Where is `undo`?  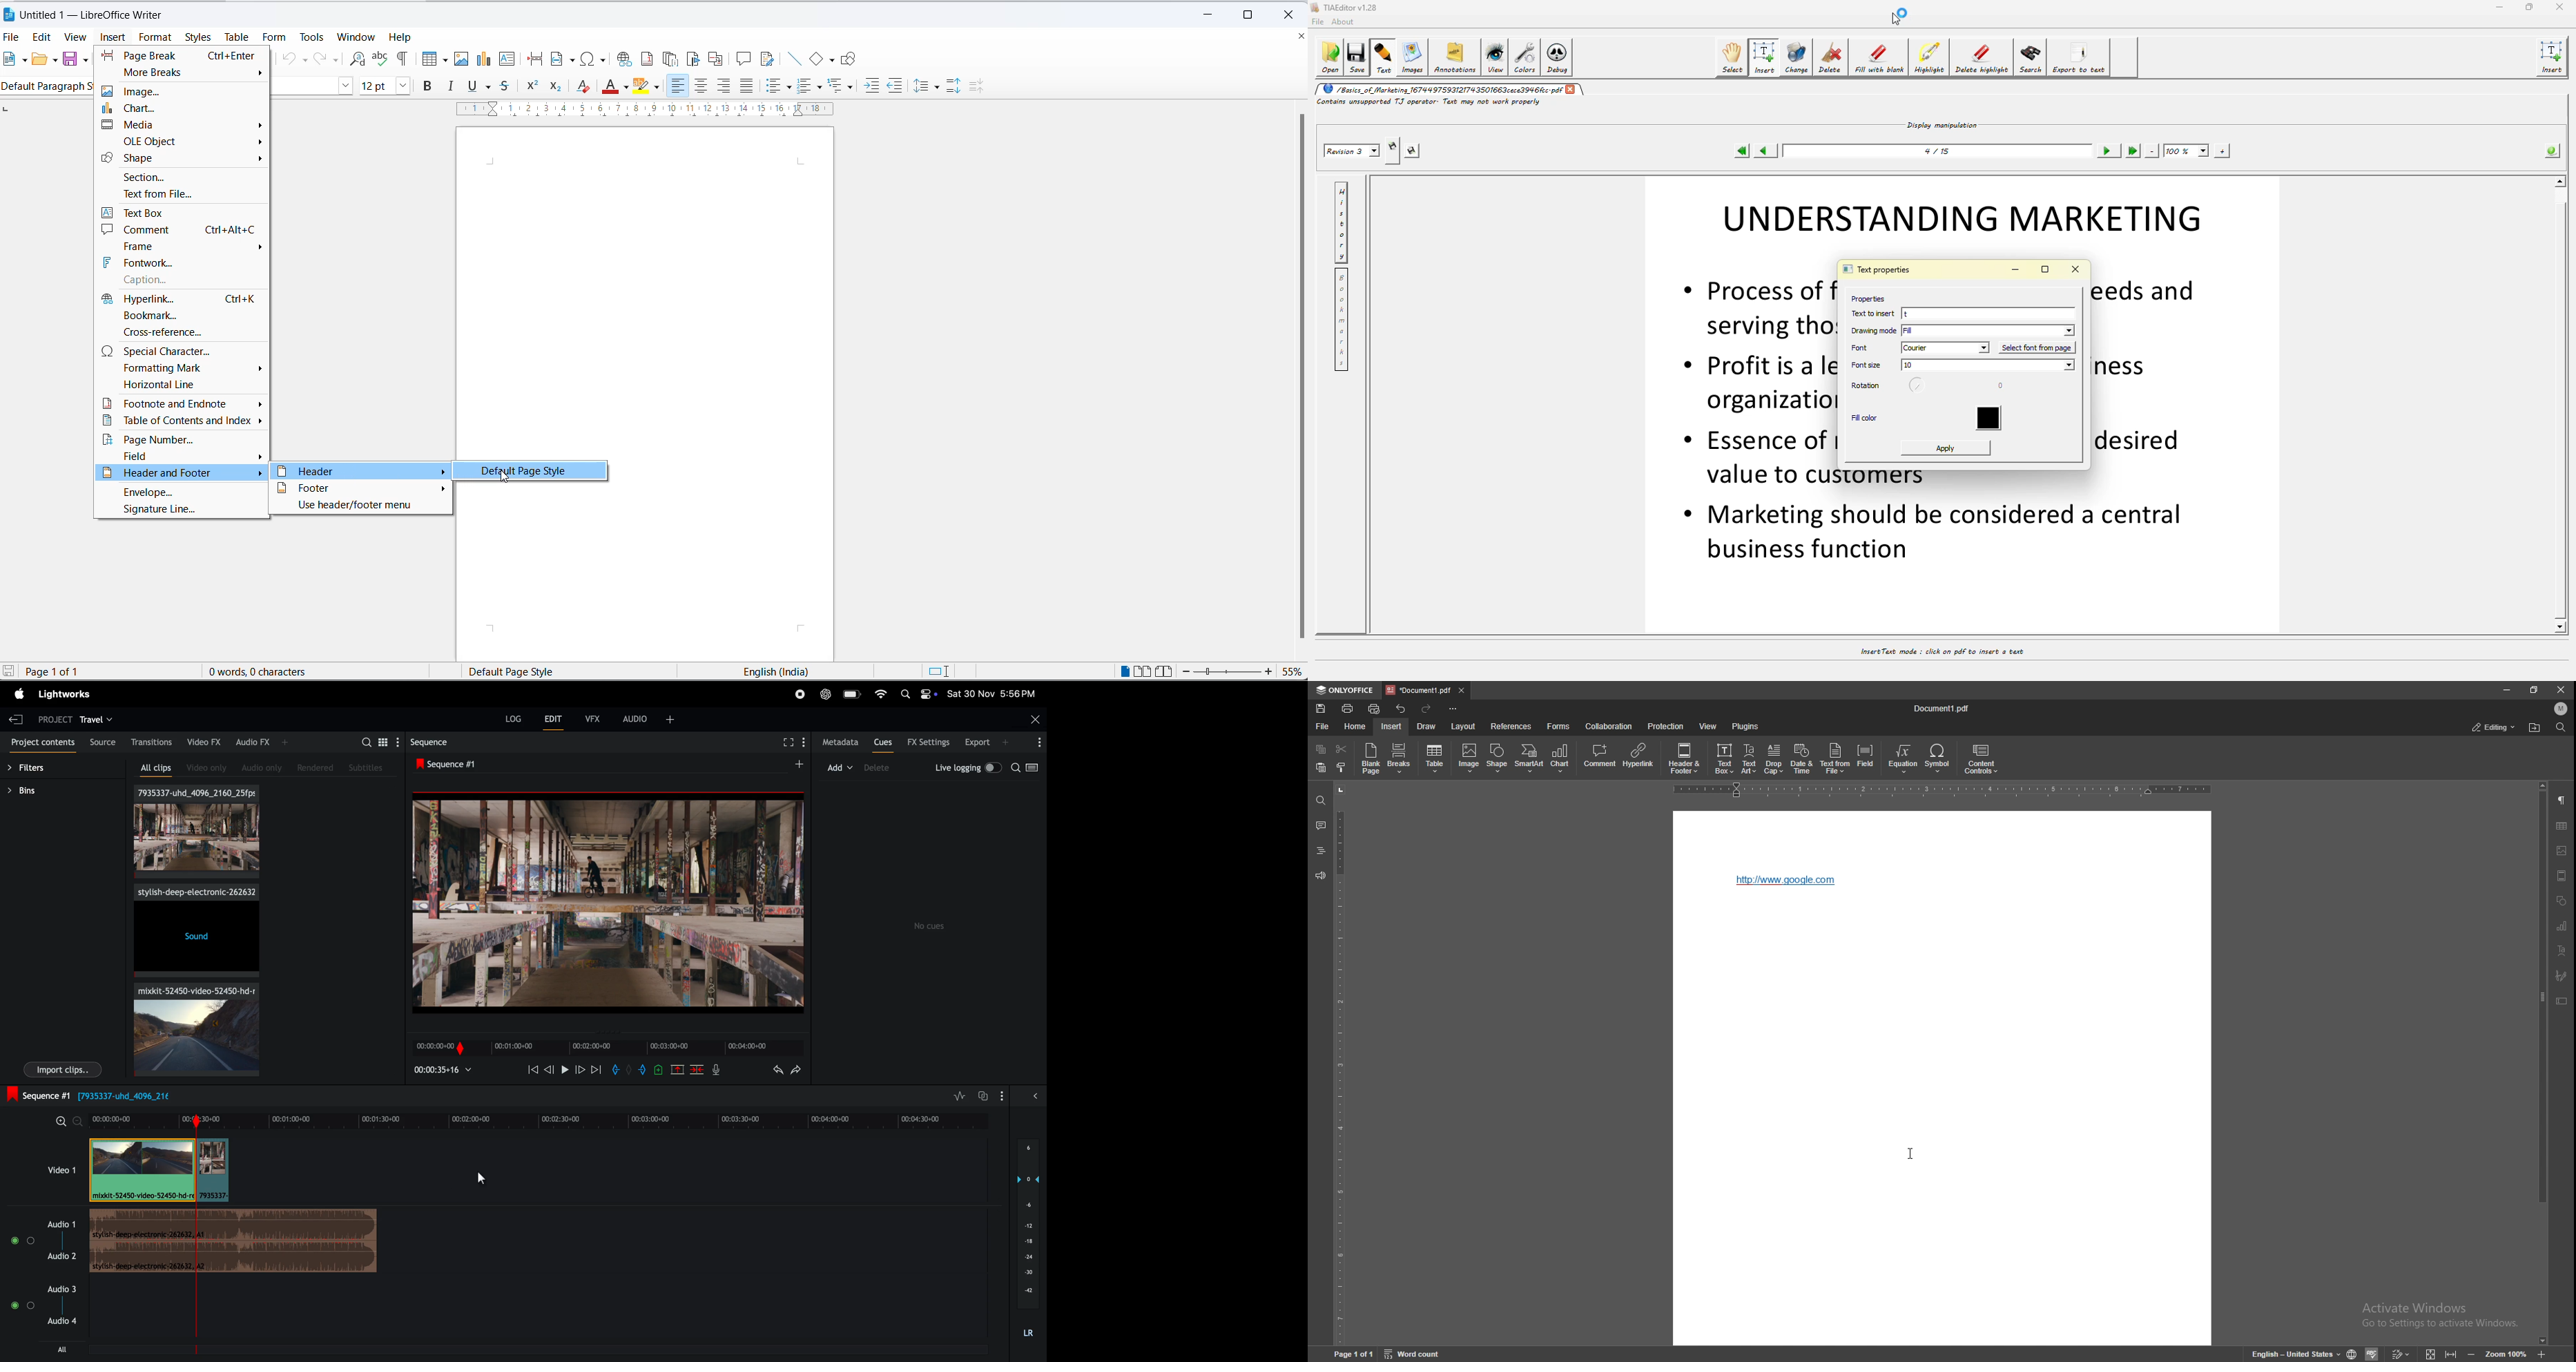 undo is located at coordinates (772, 1071).